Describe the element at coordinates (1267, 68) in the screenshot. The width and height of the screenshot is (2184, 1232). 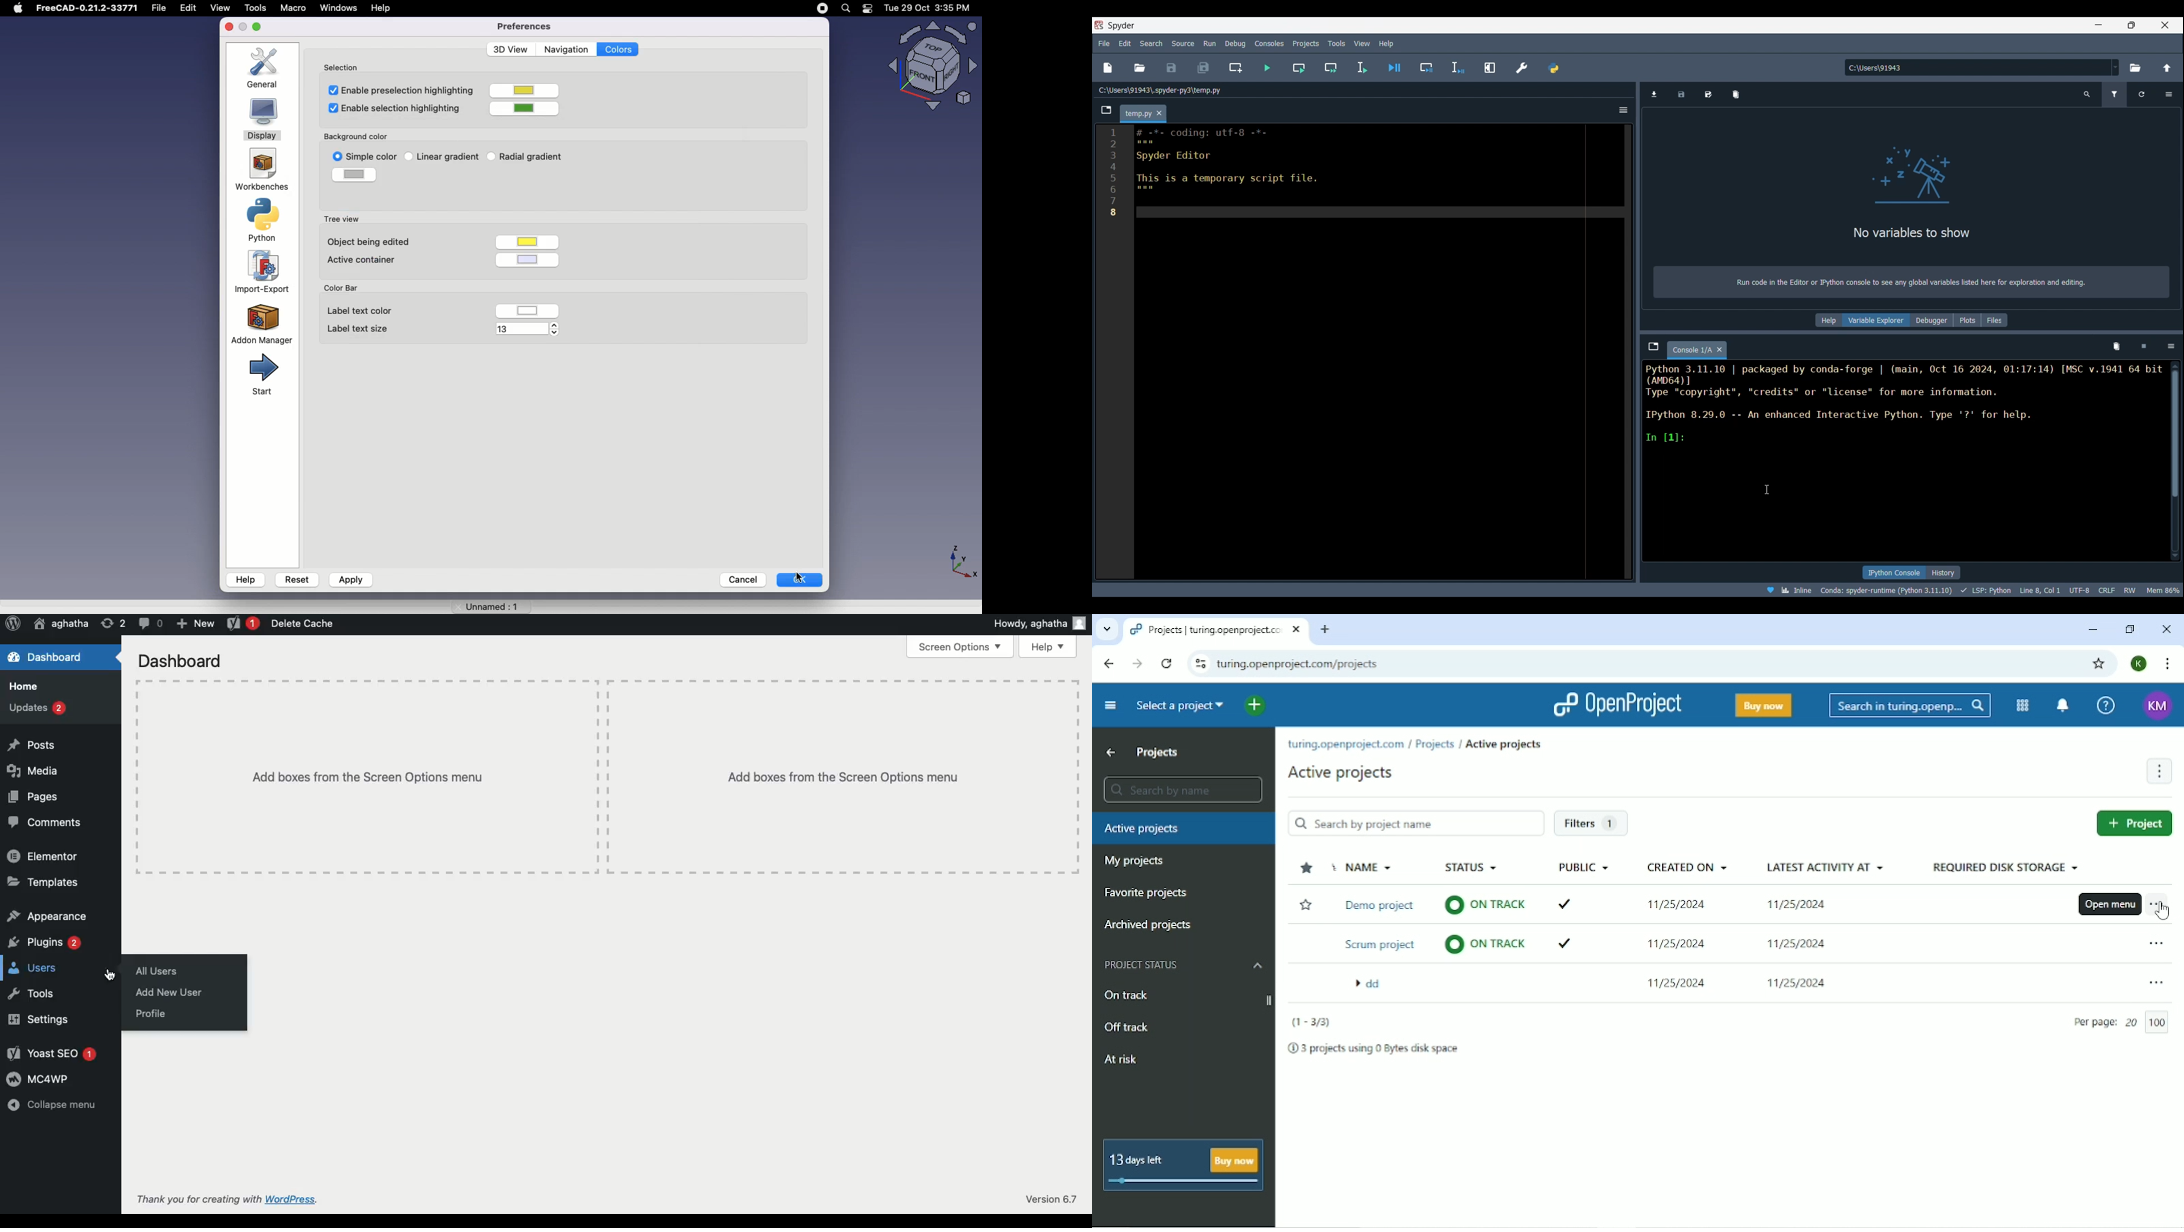
I see `Run file` at that location.